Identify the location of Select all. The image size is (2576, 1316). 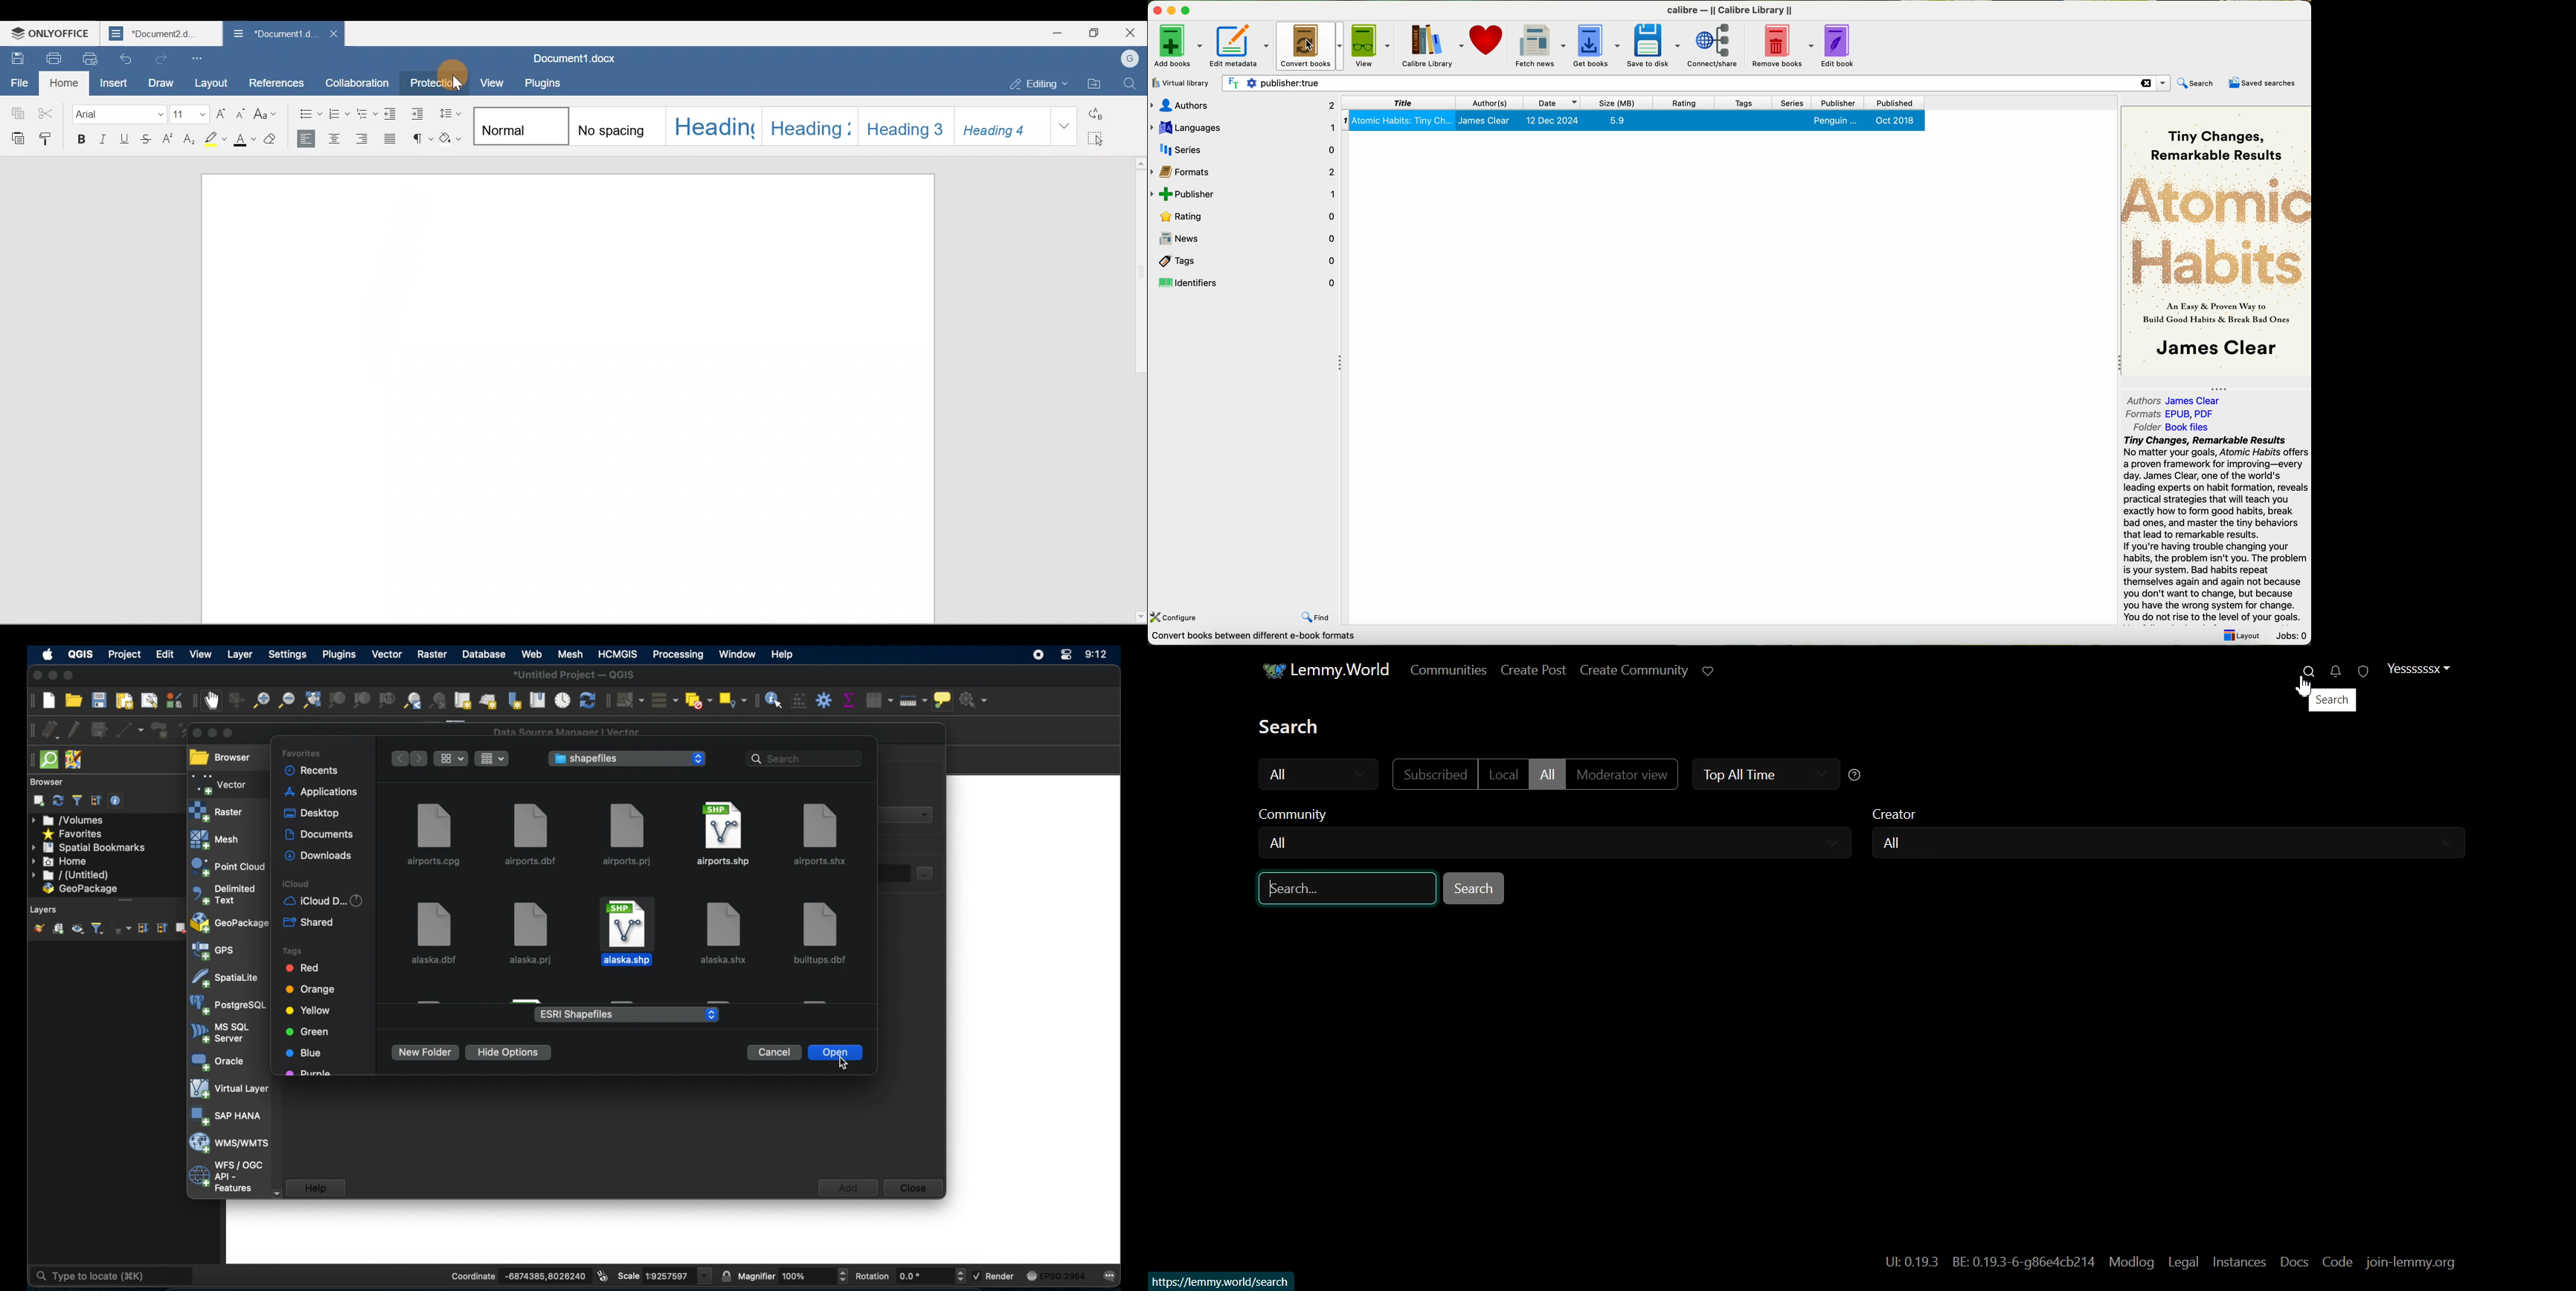
(1098, 137).